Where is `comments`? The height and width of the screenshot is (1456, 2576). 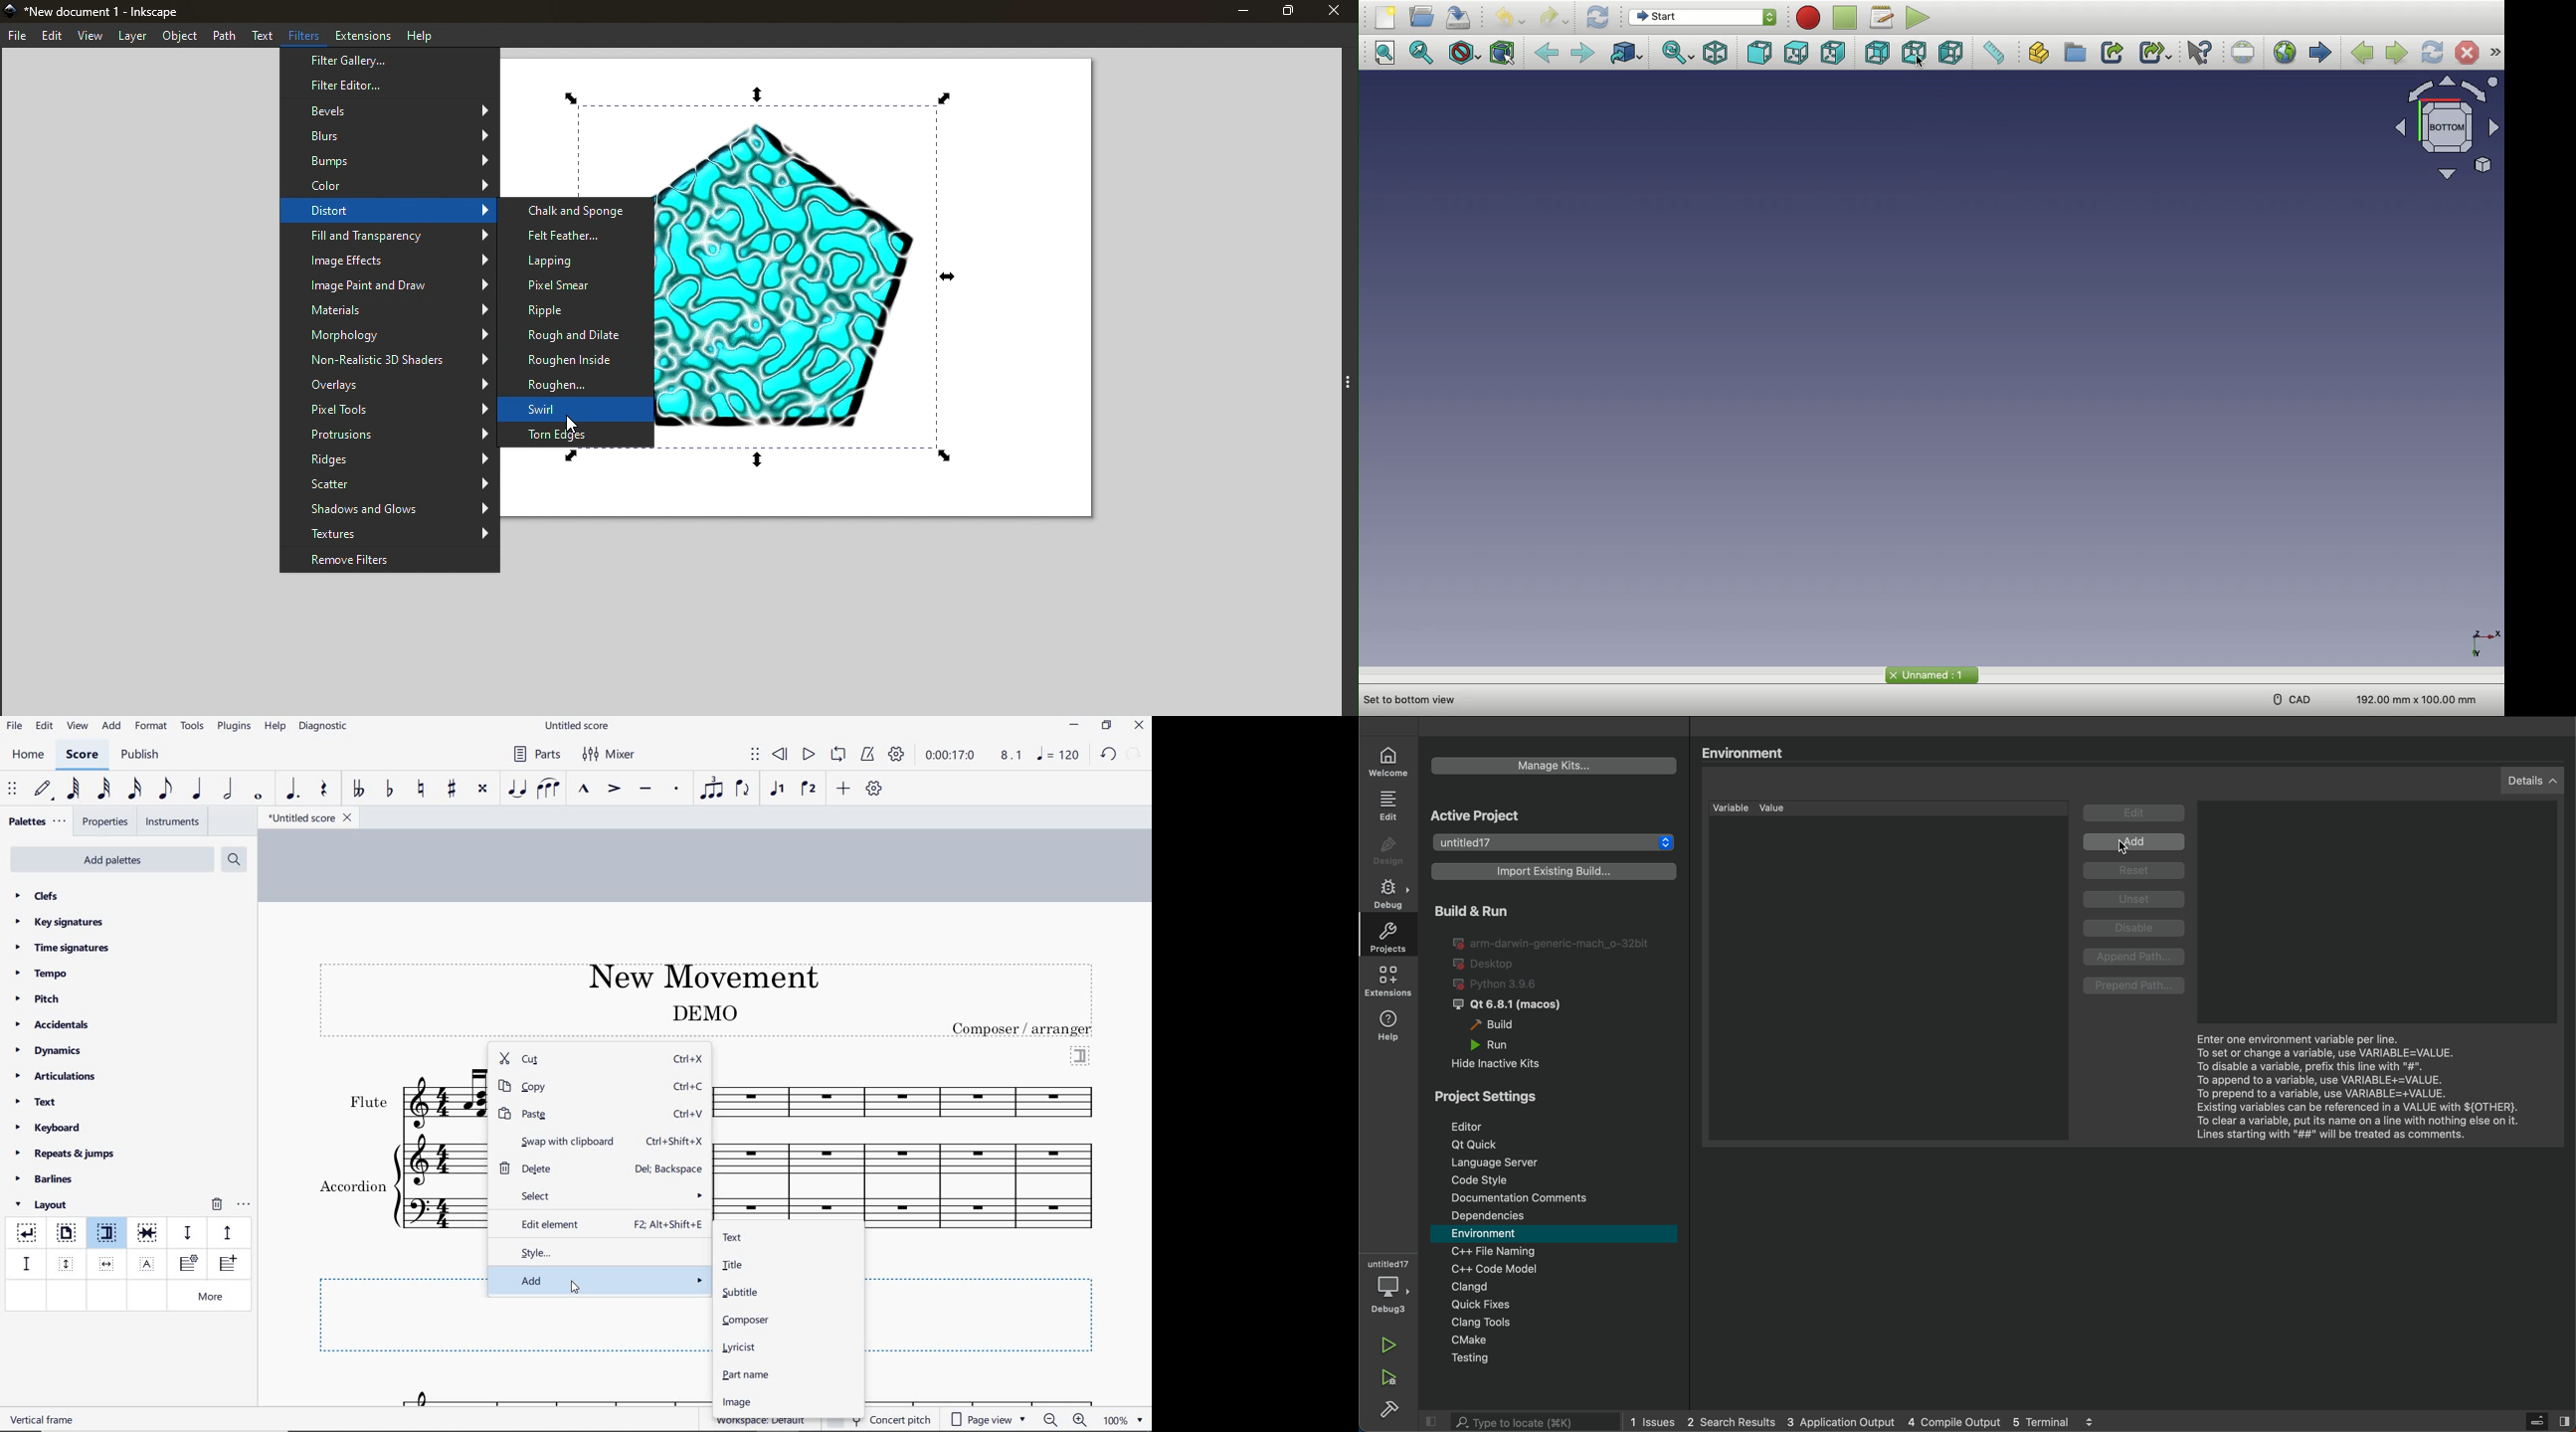
comments is located at coordinates (1556, 1197).